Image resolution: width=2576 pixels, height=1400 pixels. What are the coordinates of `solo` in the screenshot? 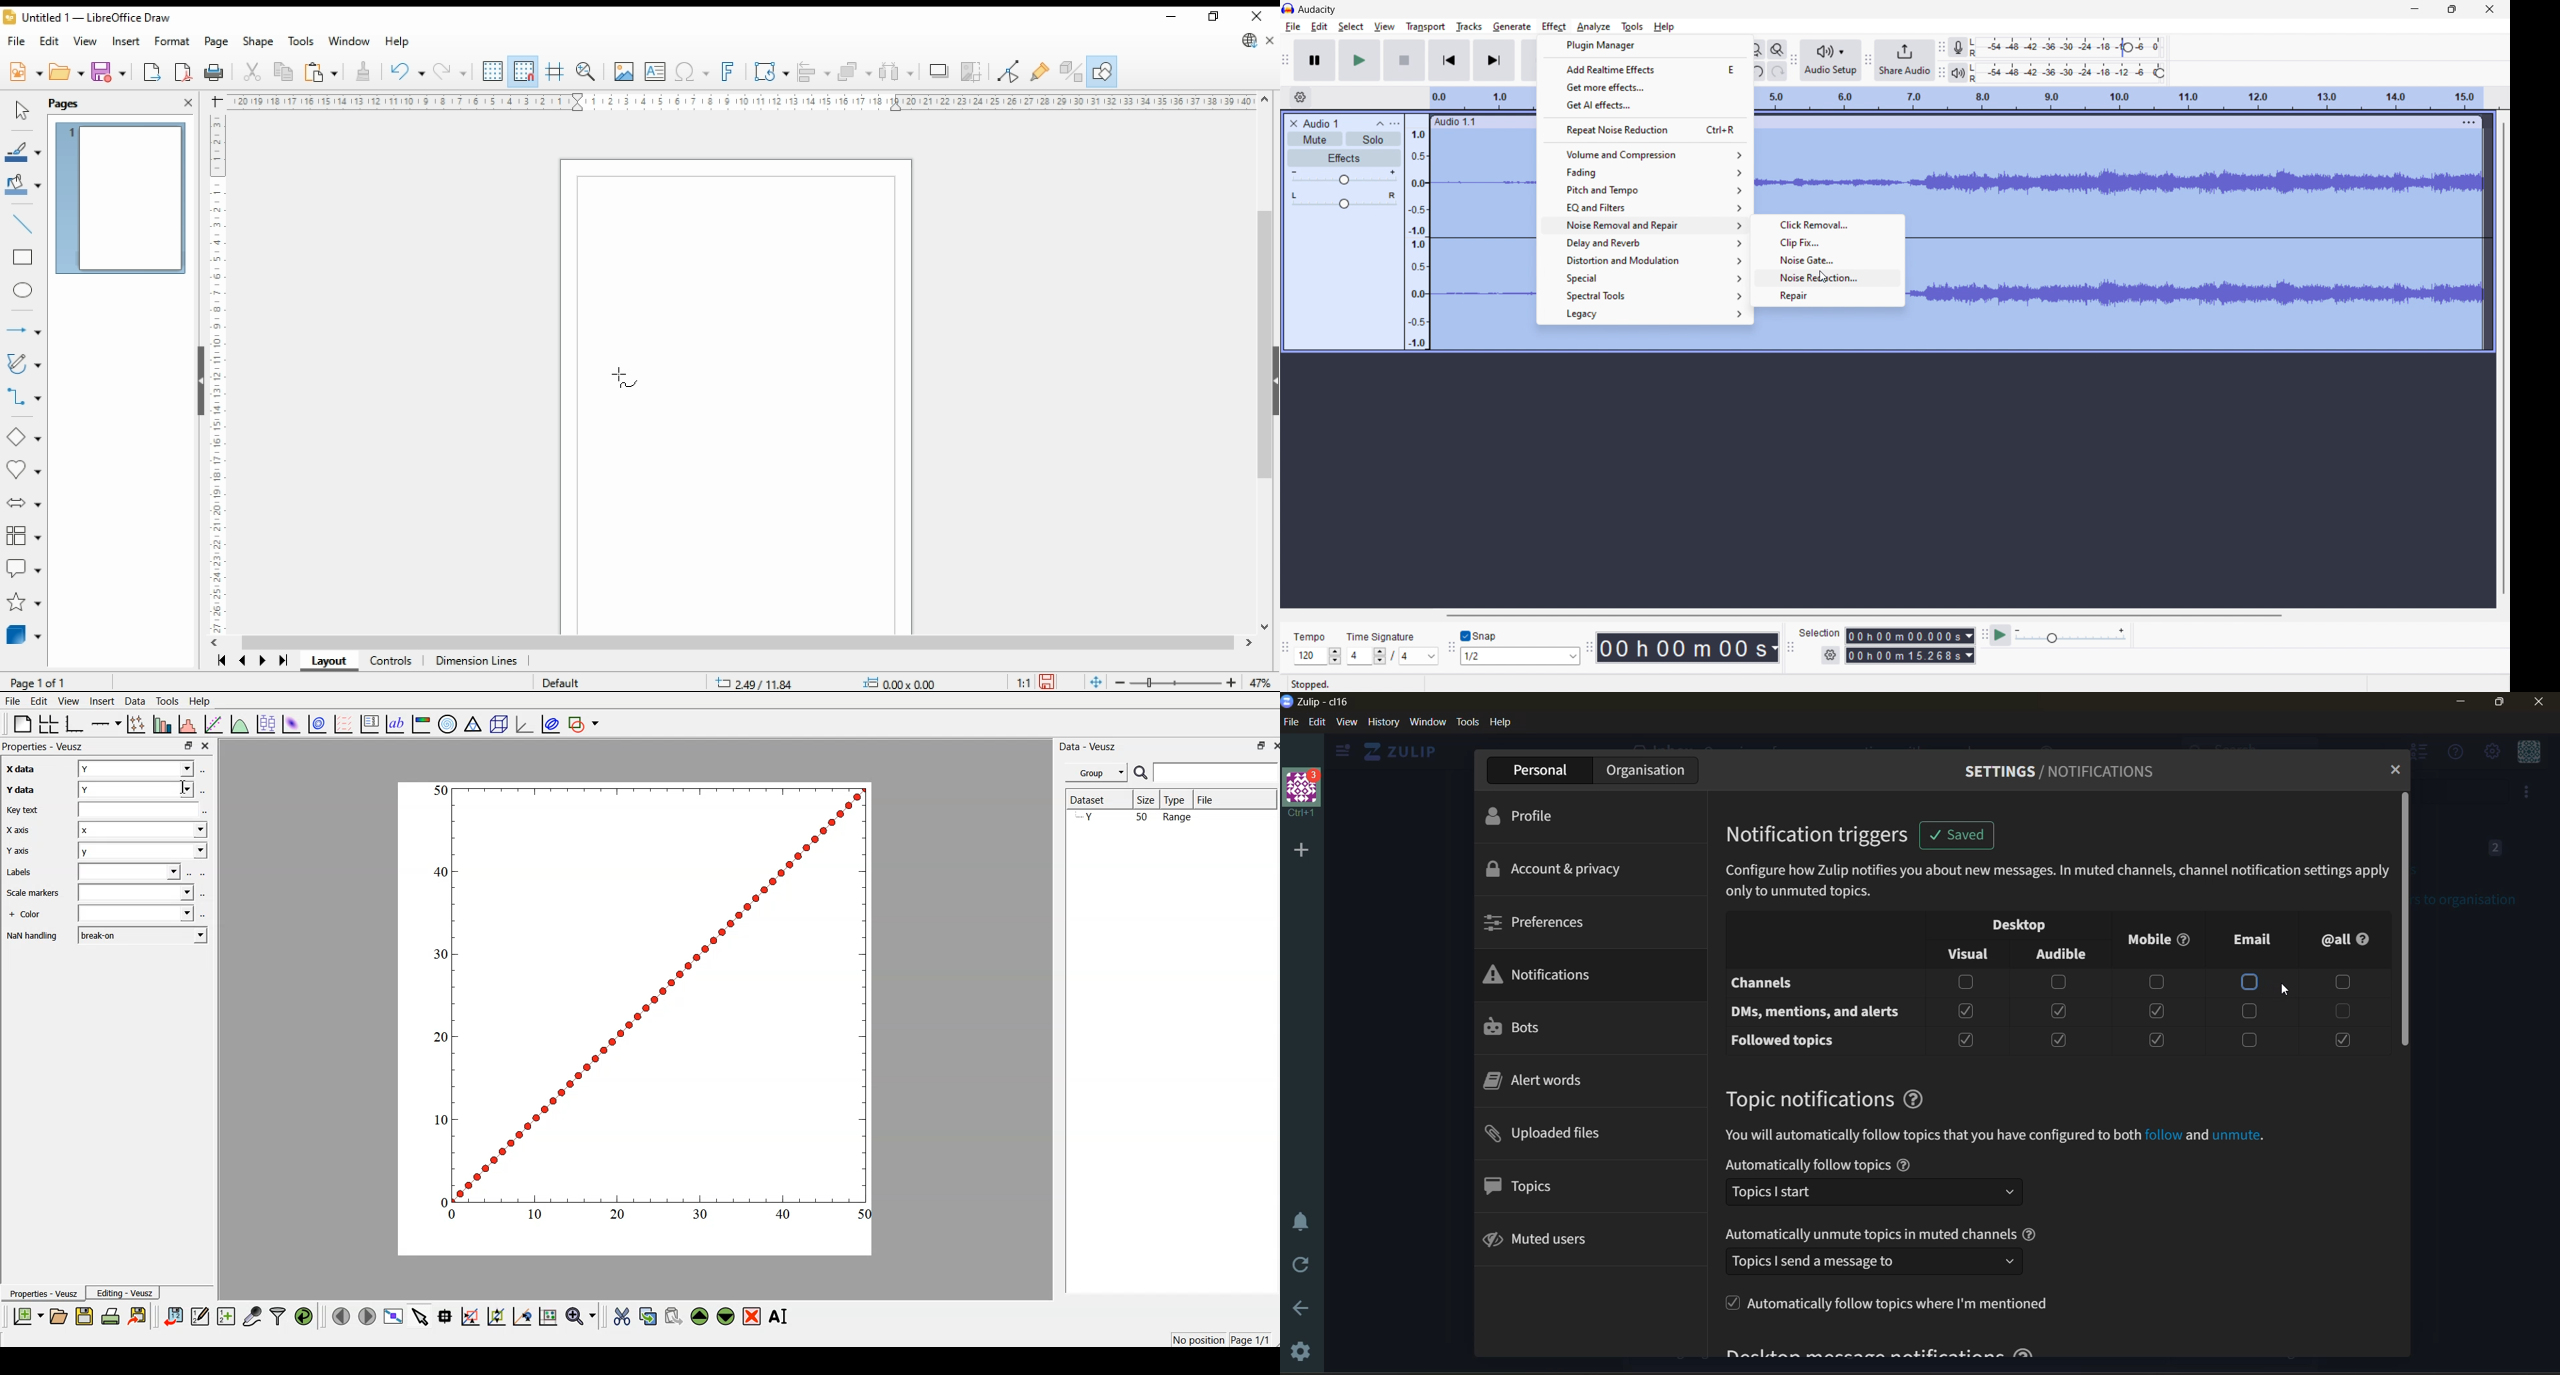 It's located at (1374, 139).